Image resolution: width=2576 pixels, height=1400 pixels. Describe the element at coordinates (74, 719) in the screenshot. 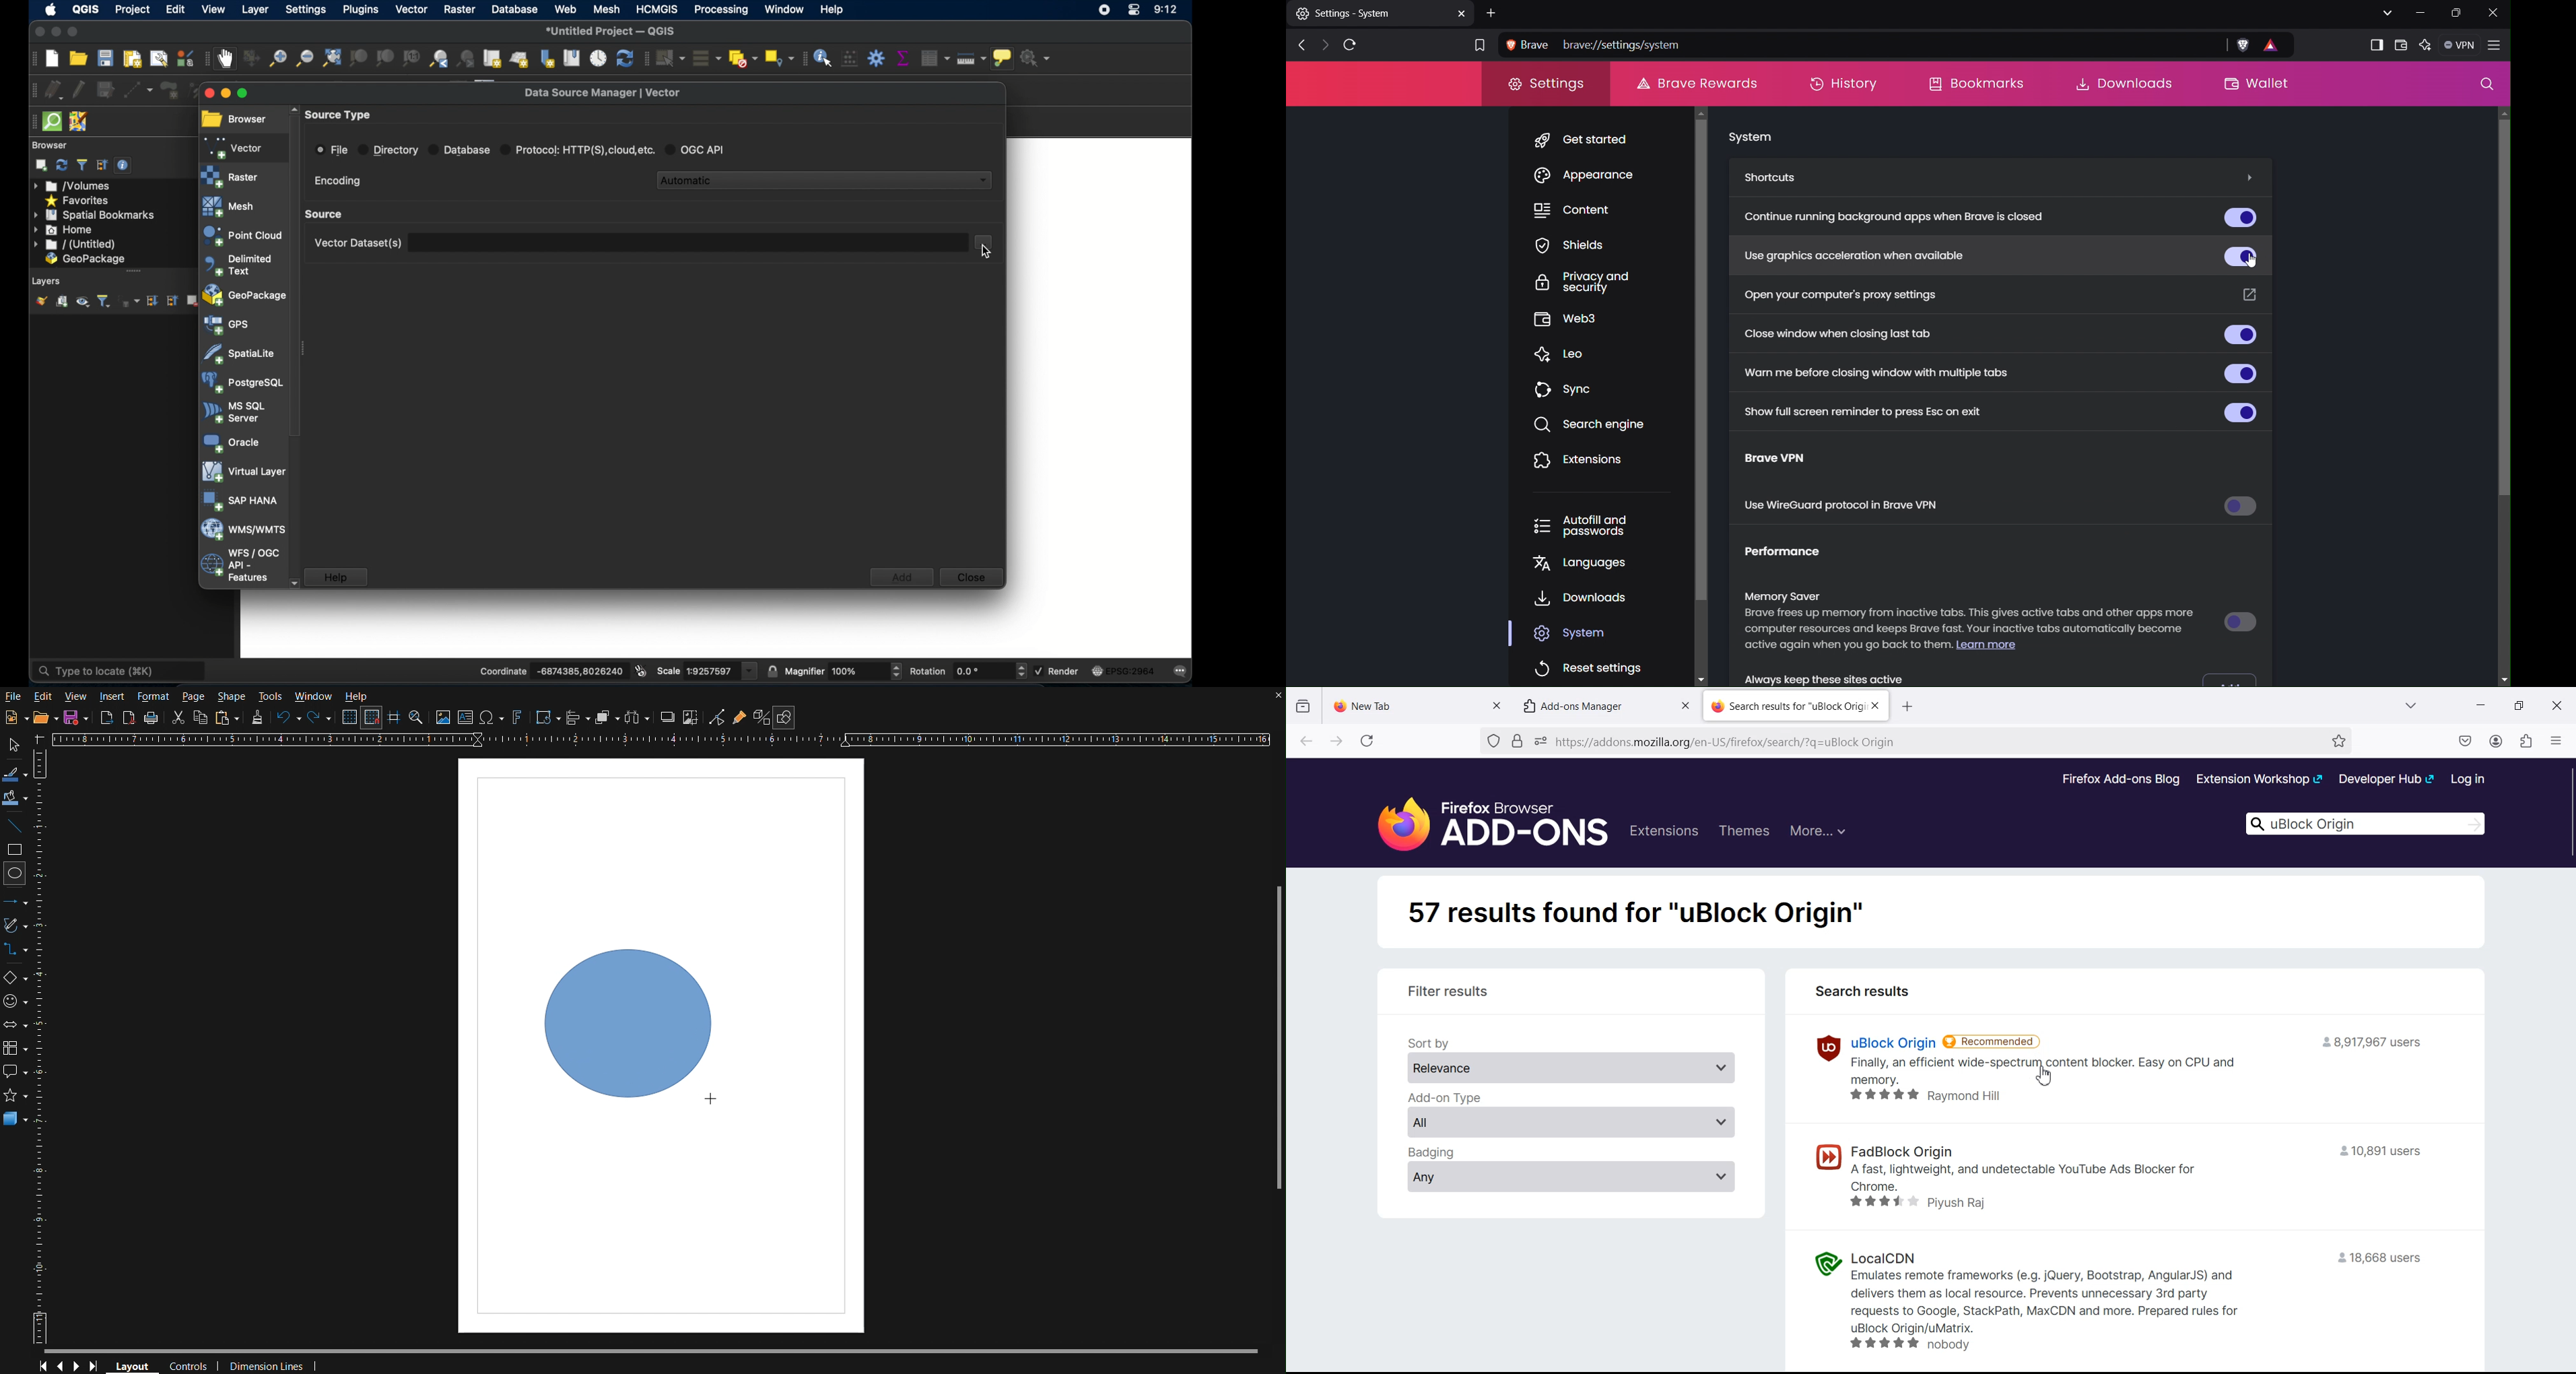

I see `New` at that location.